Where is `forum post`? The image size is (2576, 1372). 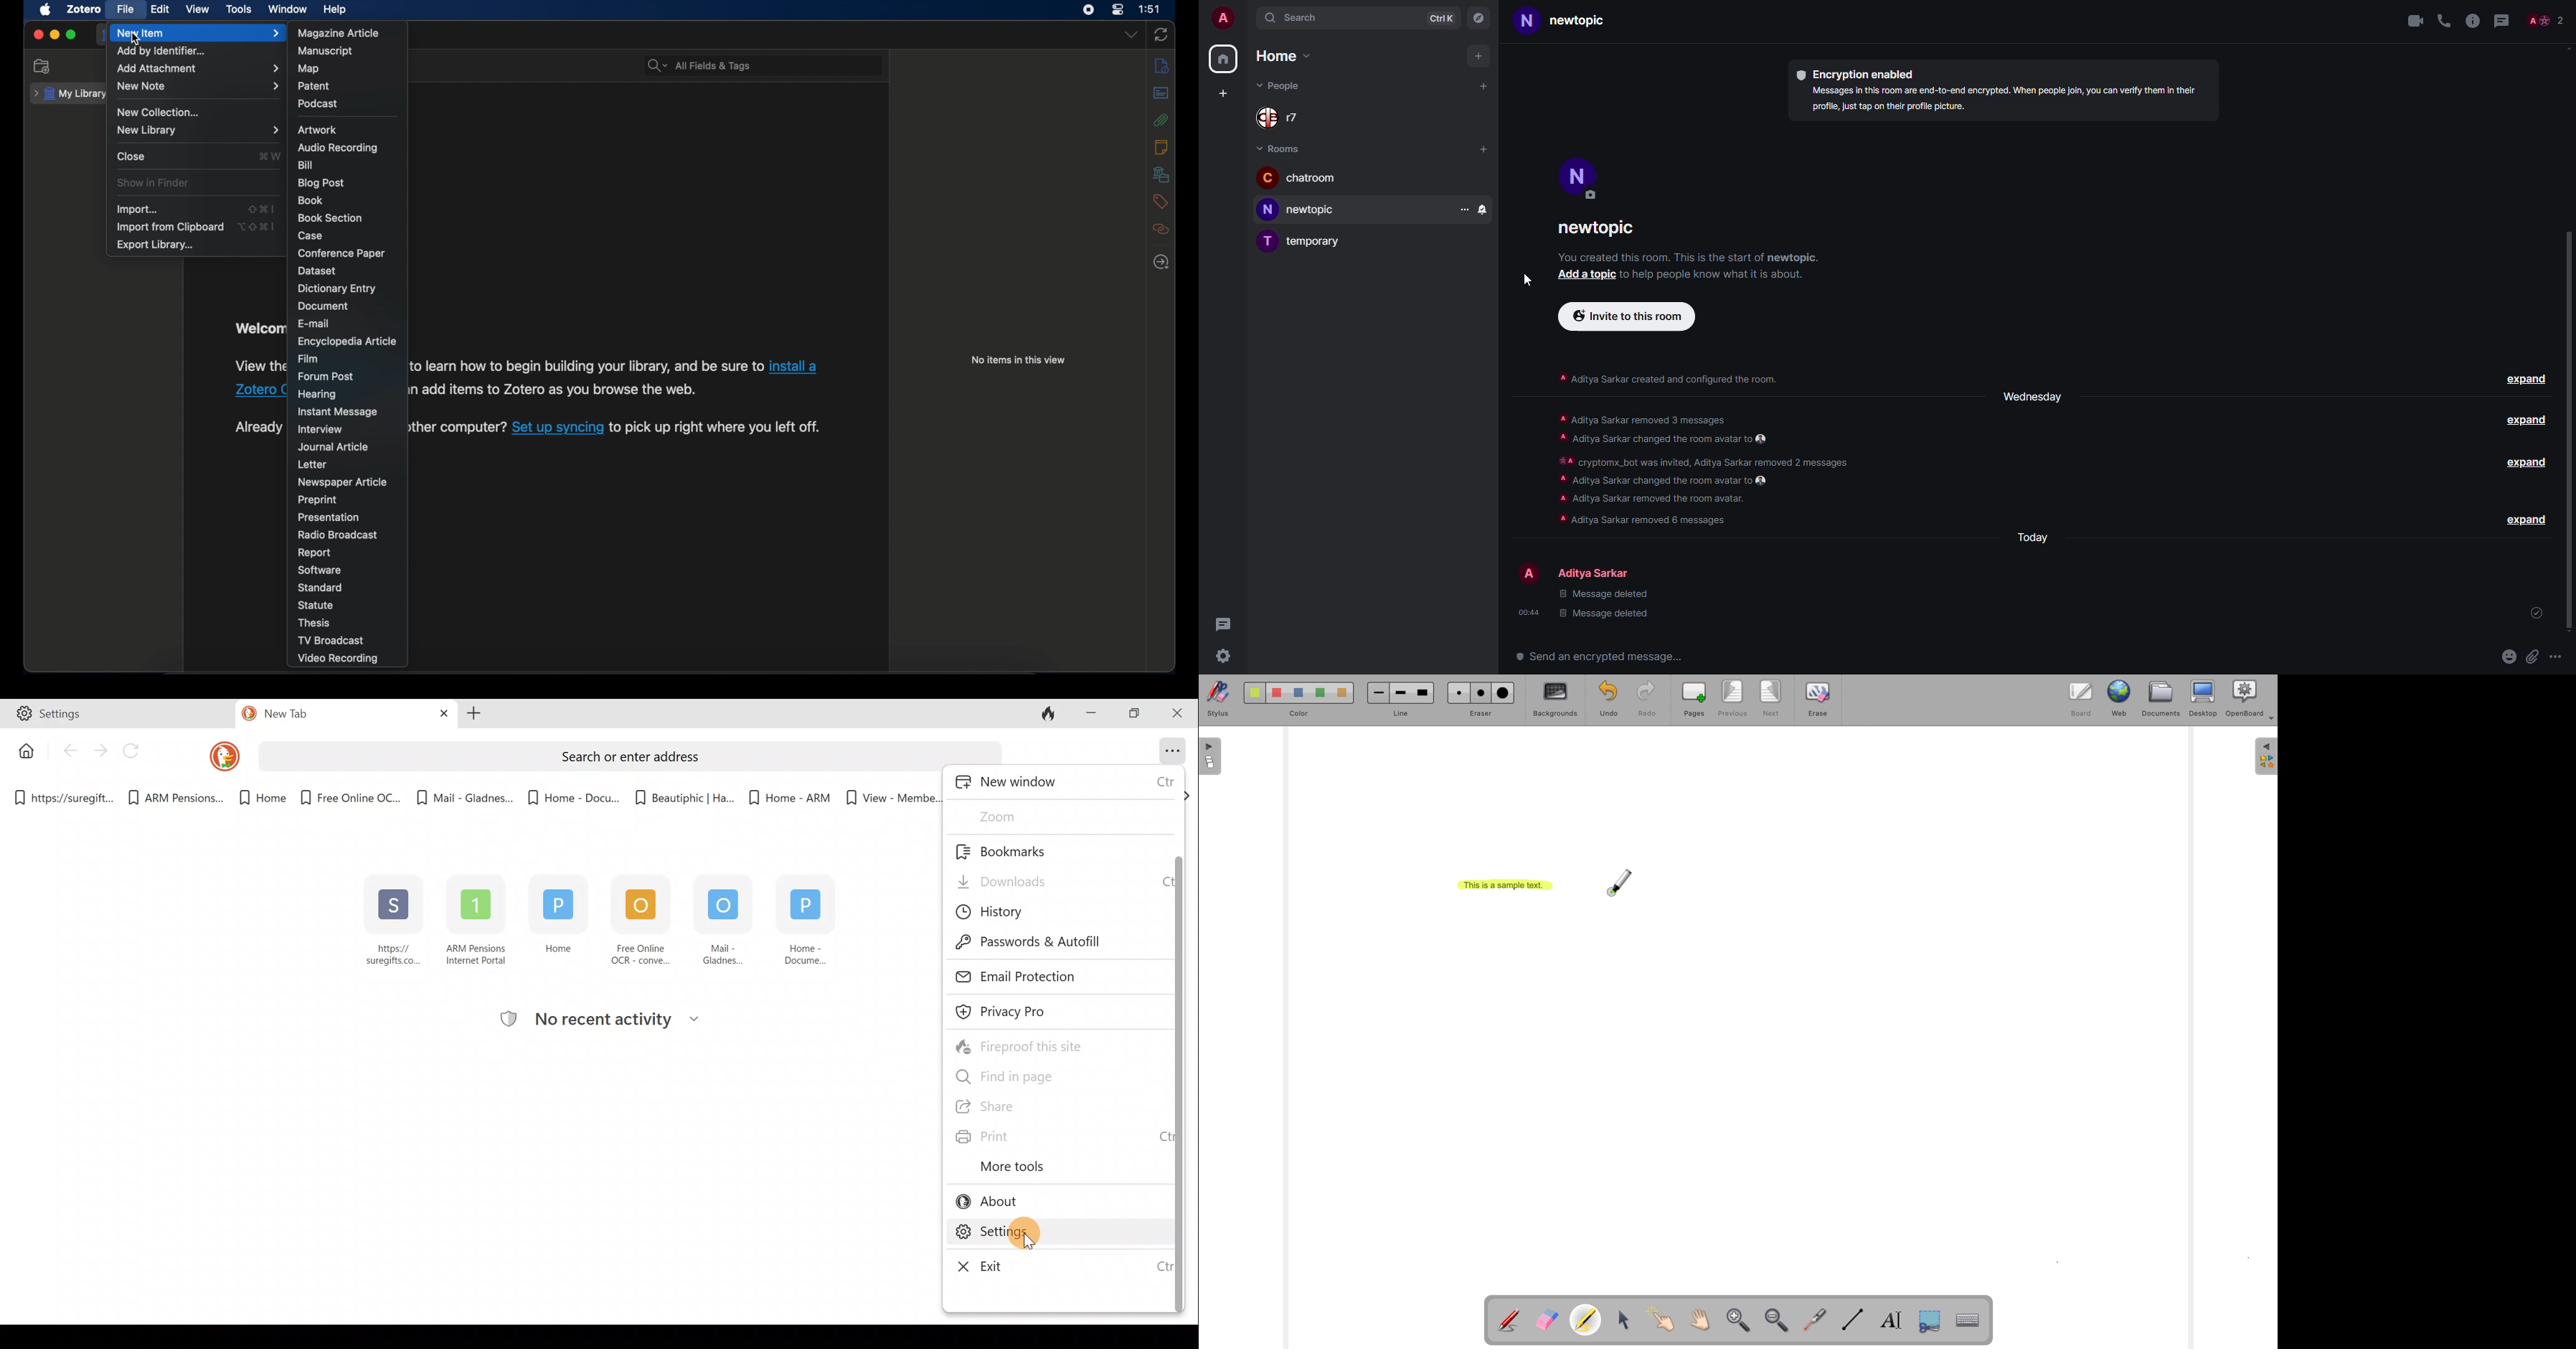
forum post is located at coordinates (327, 376).